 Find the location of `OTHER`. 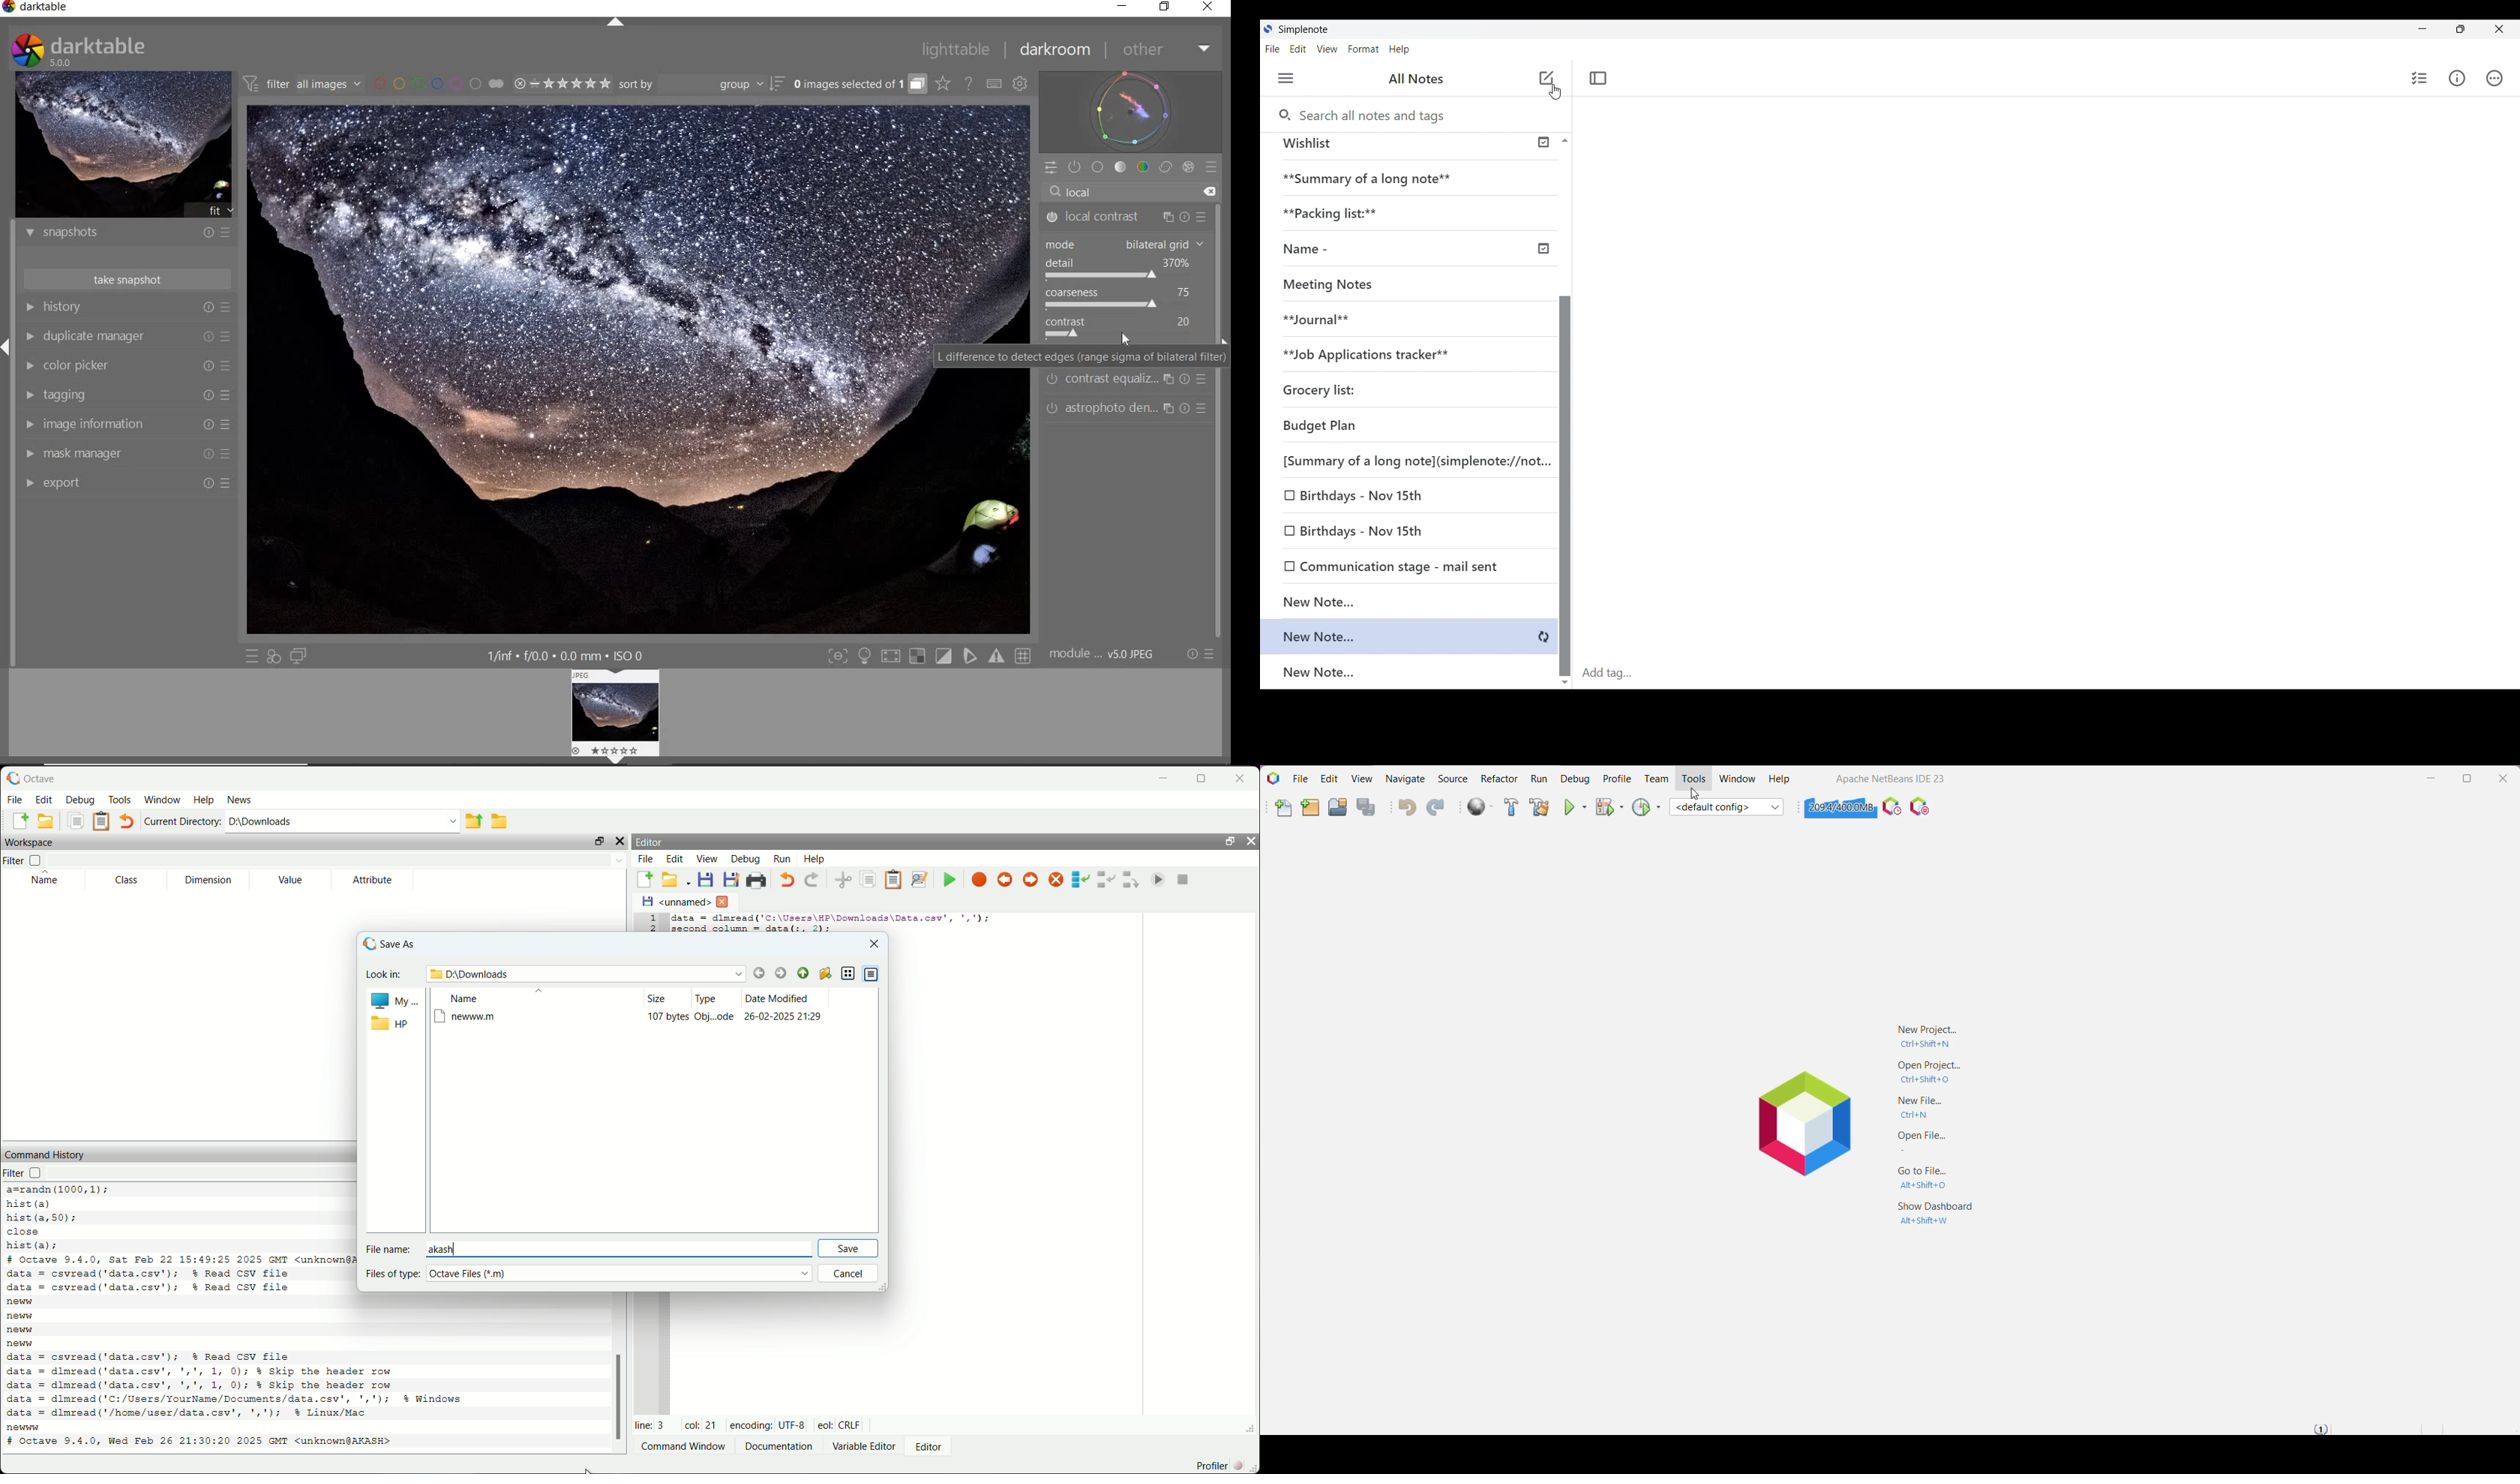

OTHER is located at coordinates (1167, 51).